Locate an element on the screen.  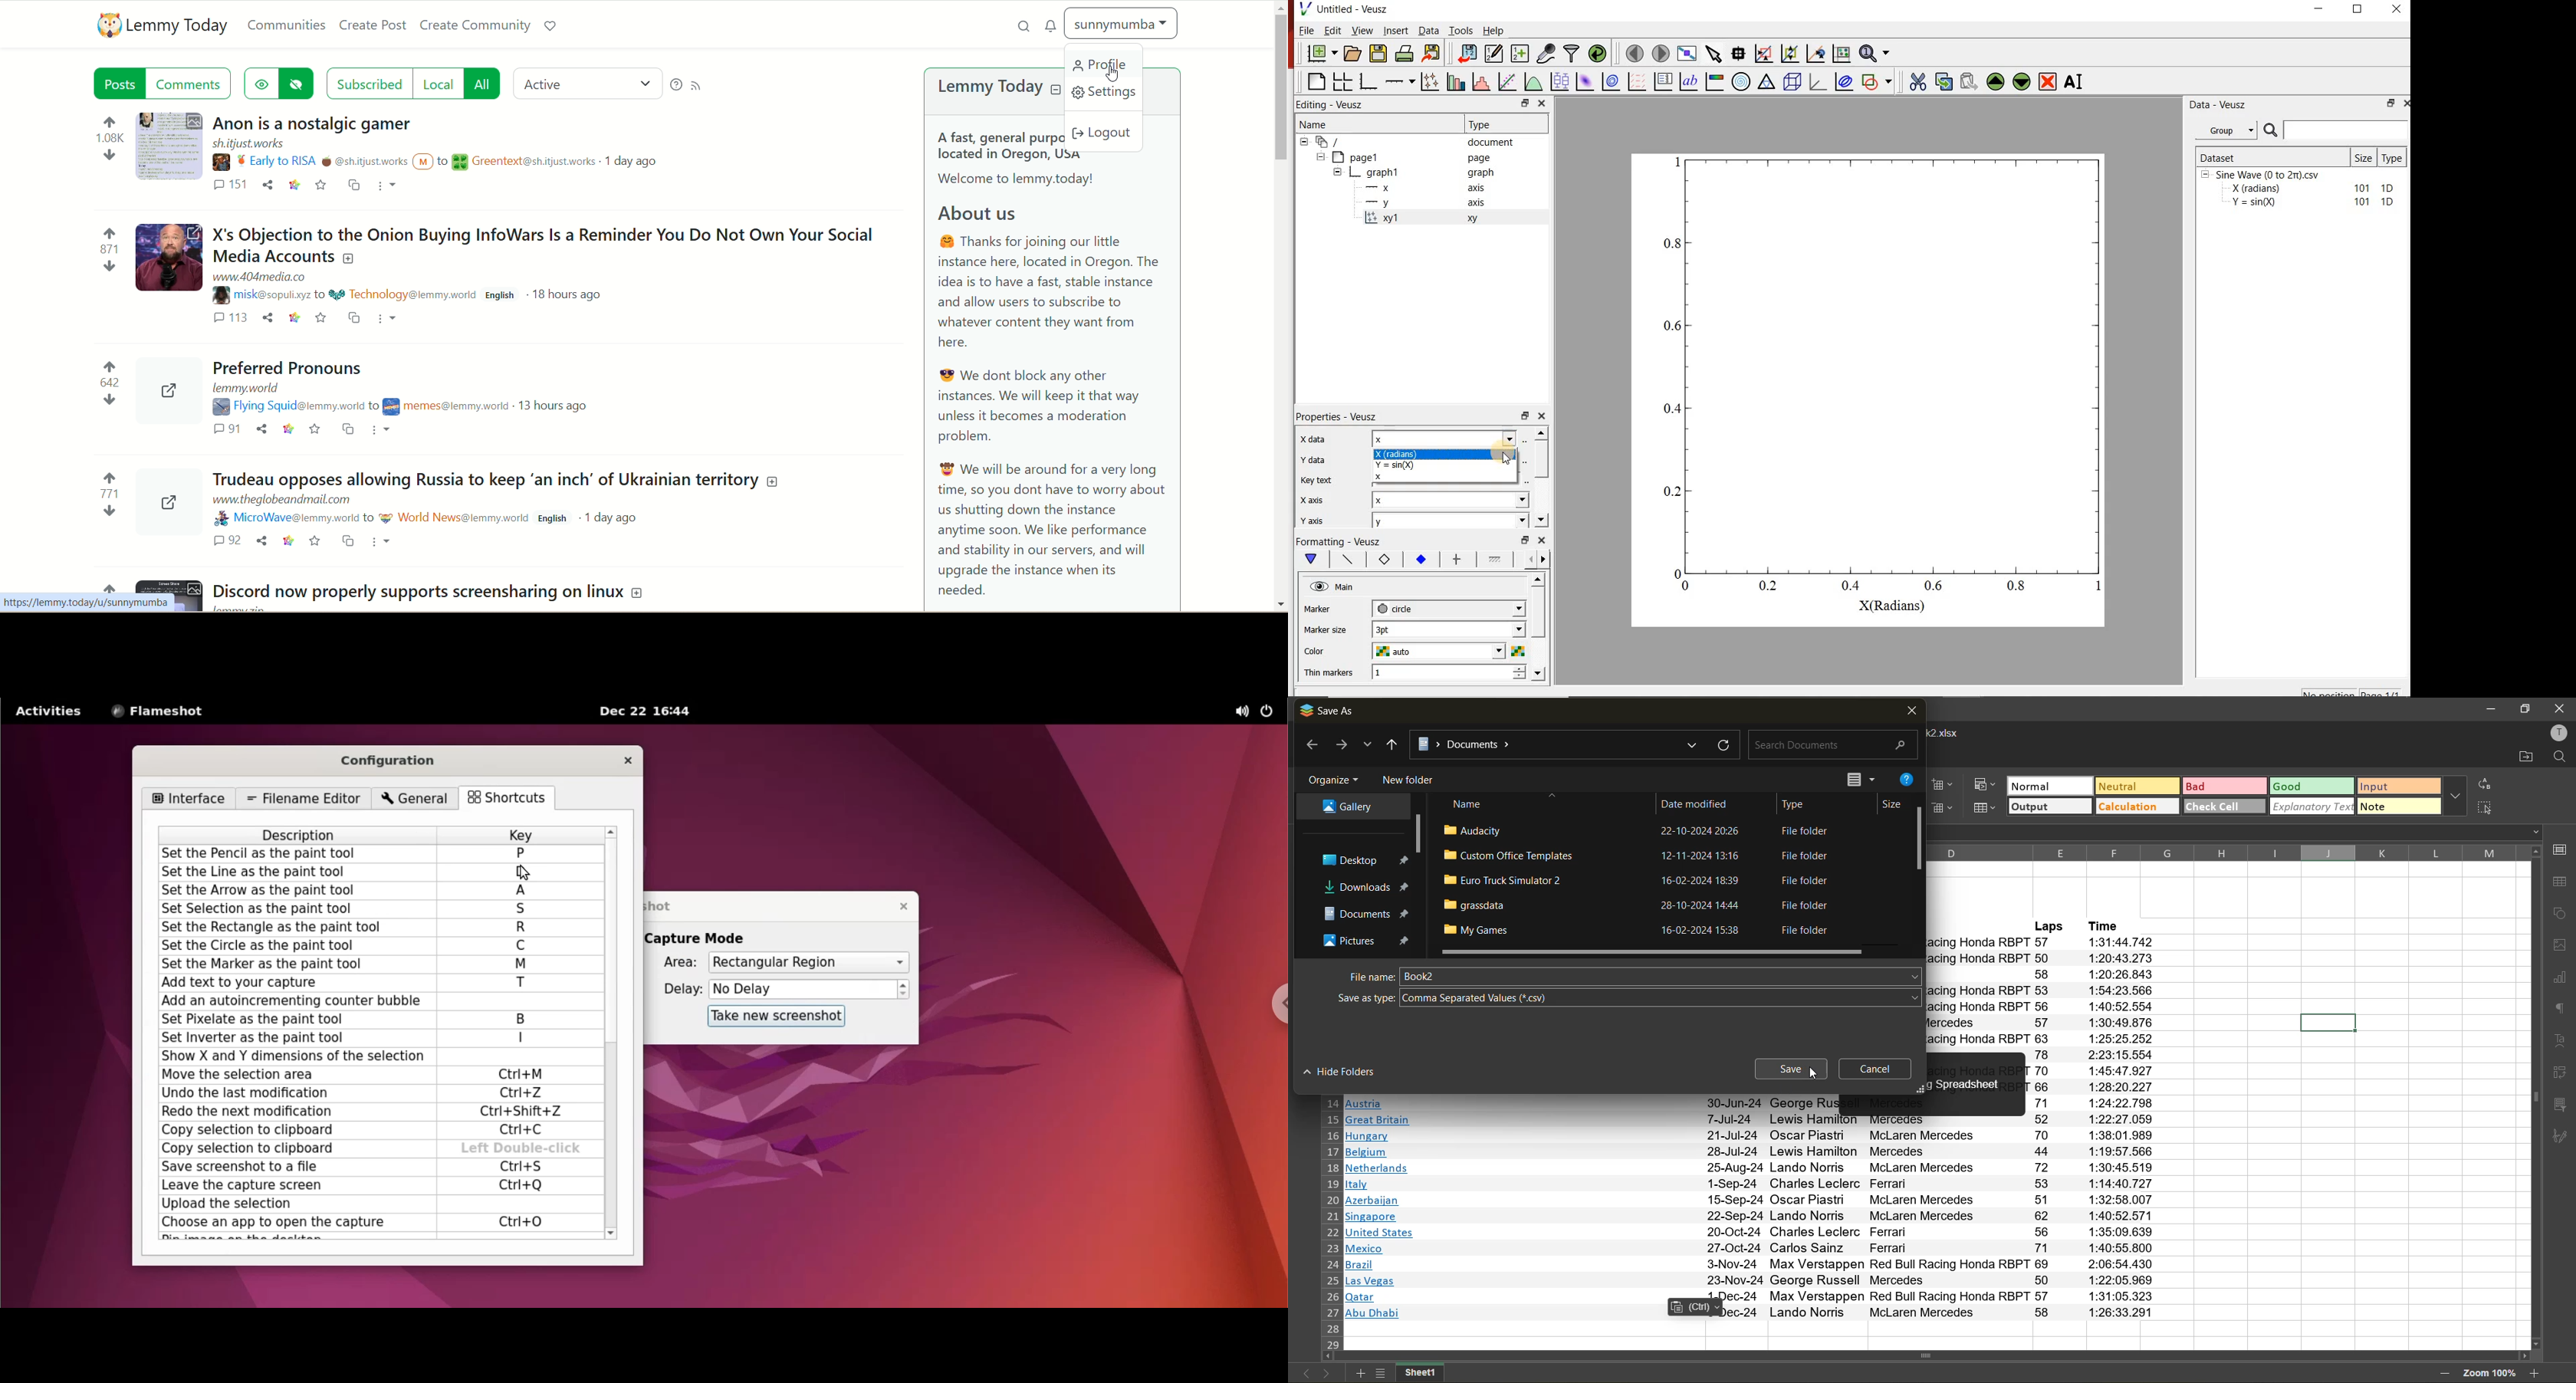
scrollbar is located at coordinates (1541, 460).